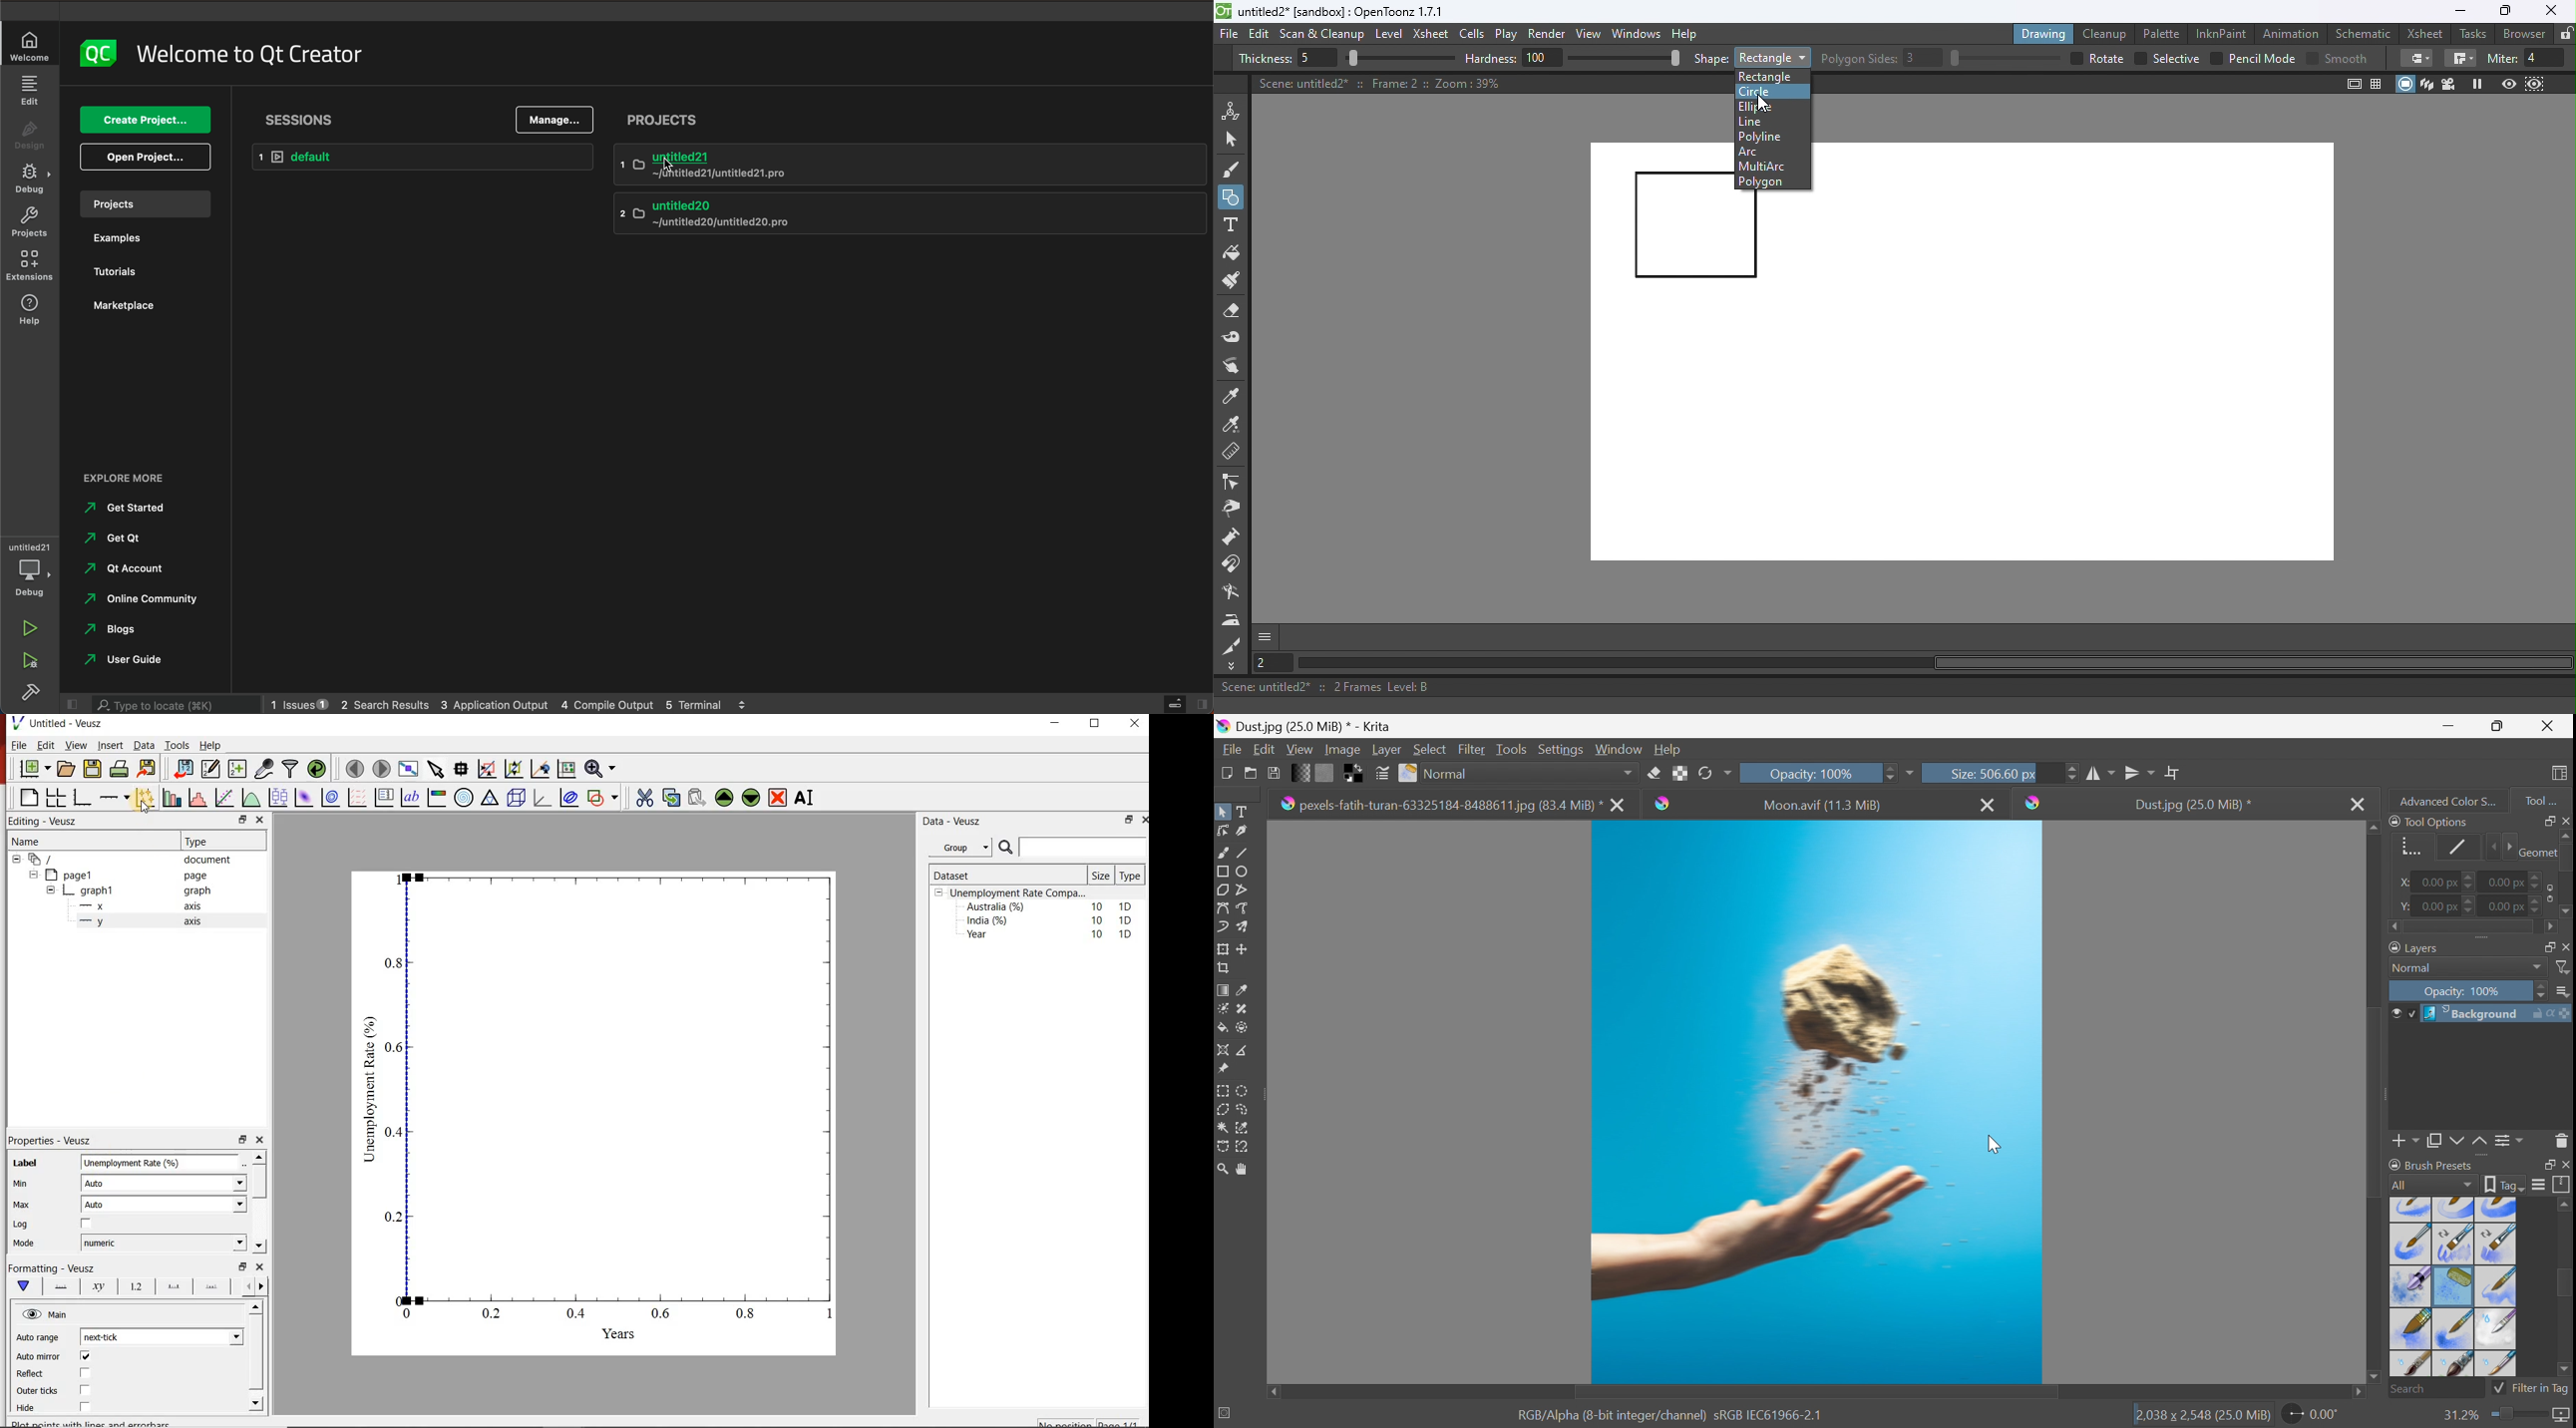  I want to click on Circle, so click(1772, 92).